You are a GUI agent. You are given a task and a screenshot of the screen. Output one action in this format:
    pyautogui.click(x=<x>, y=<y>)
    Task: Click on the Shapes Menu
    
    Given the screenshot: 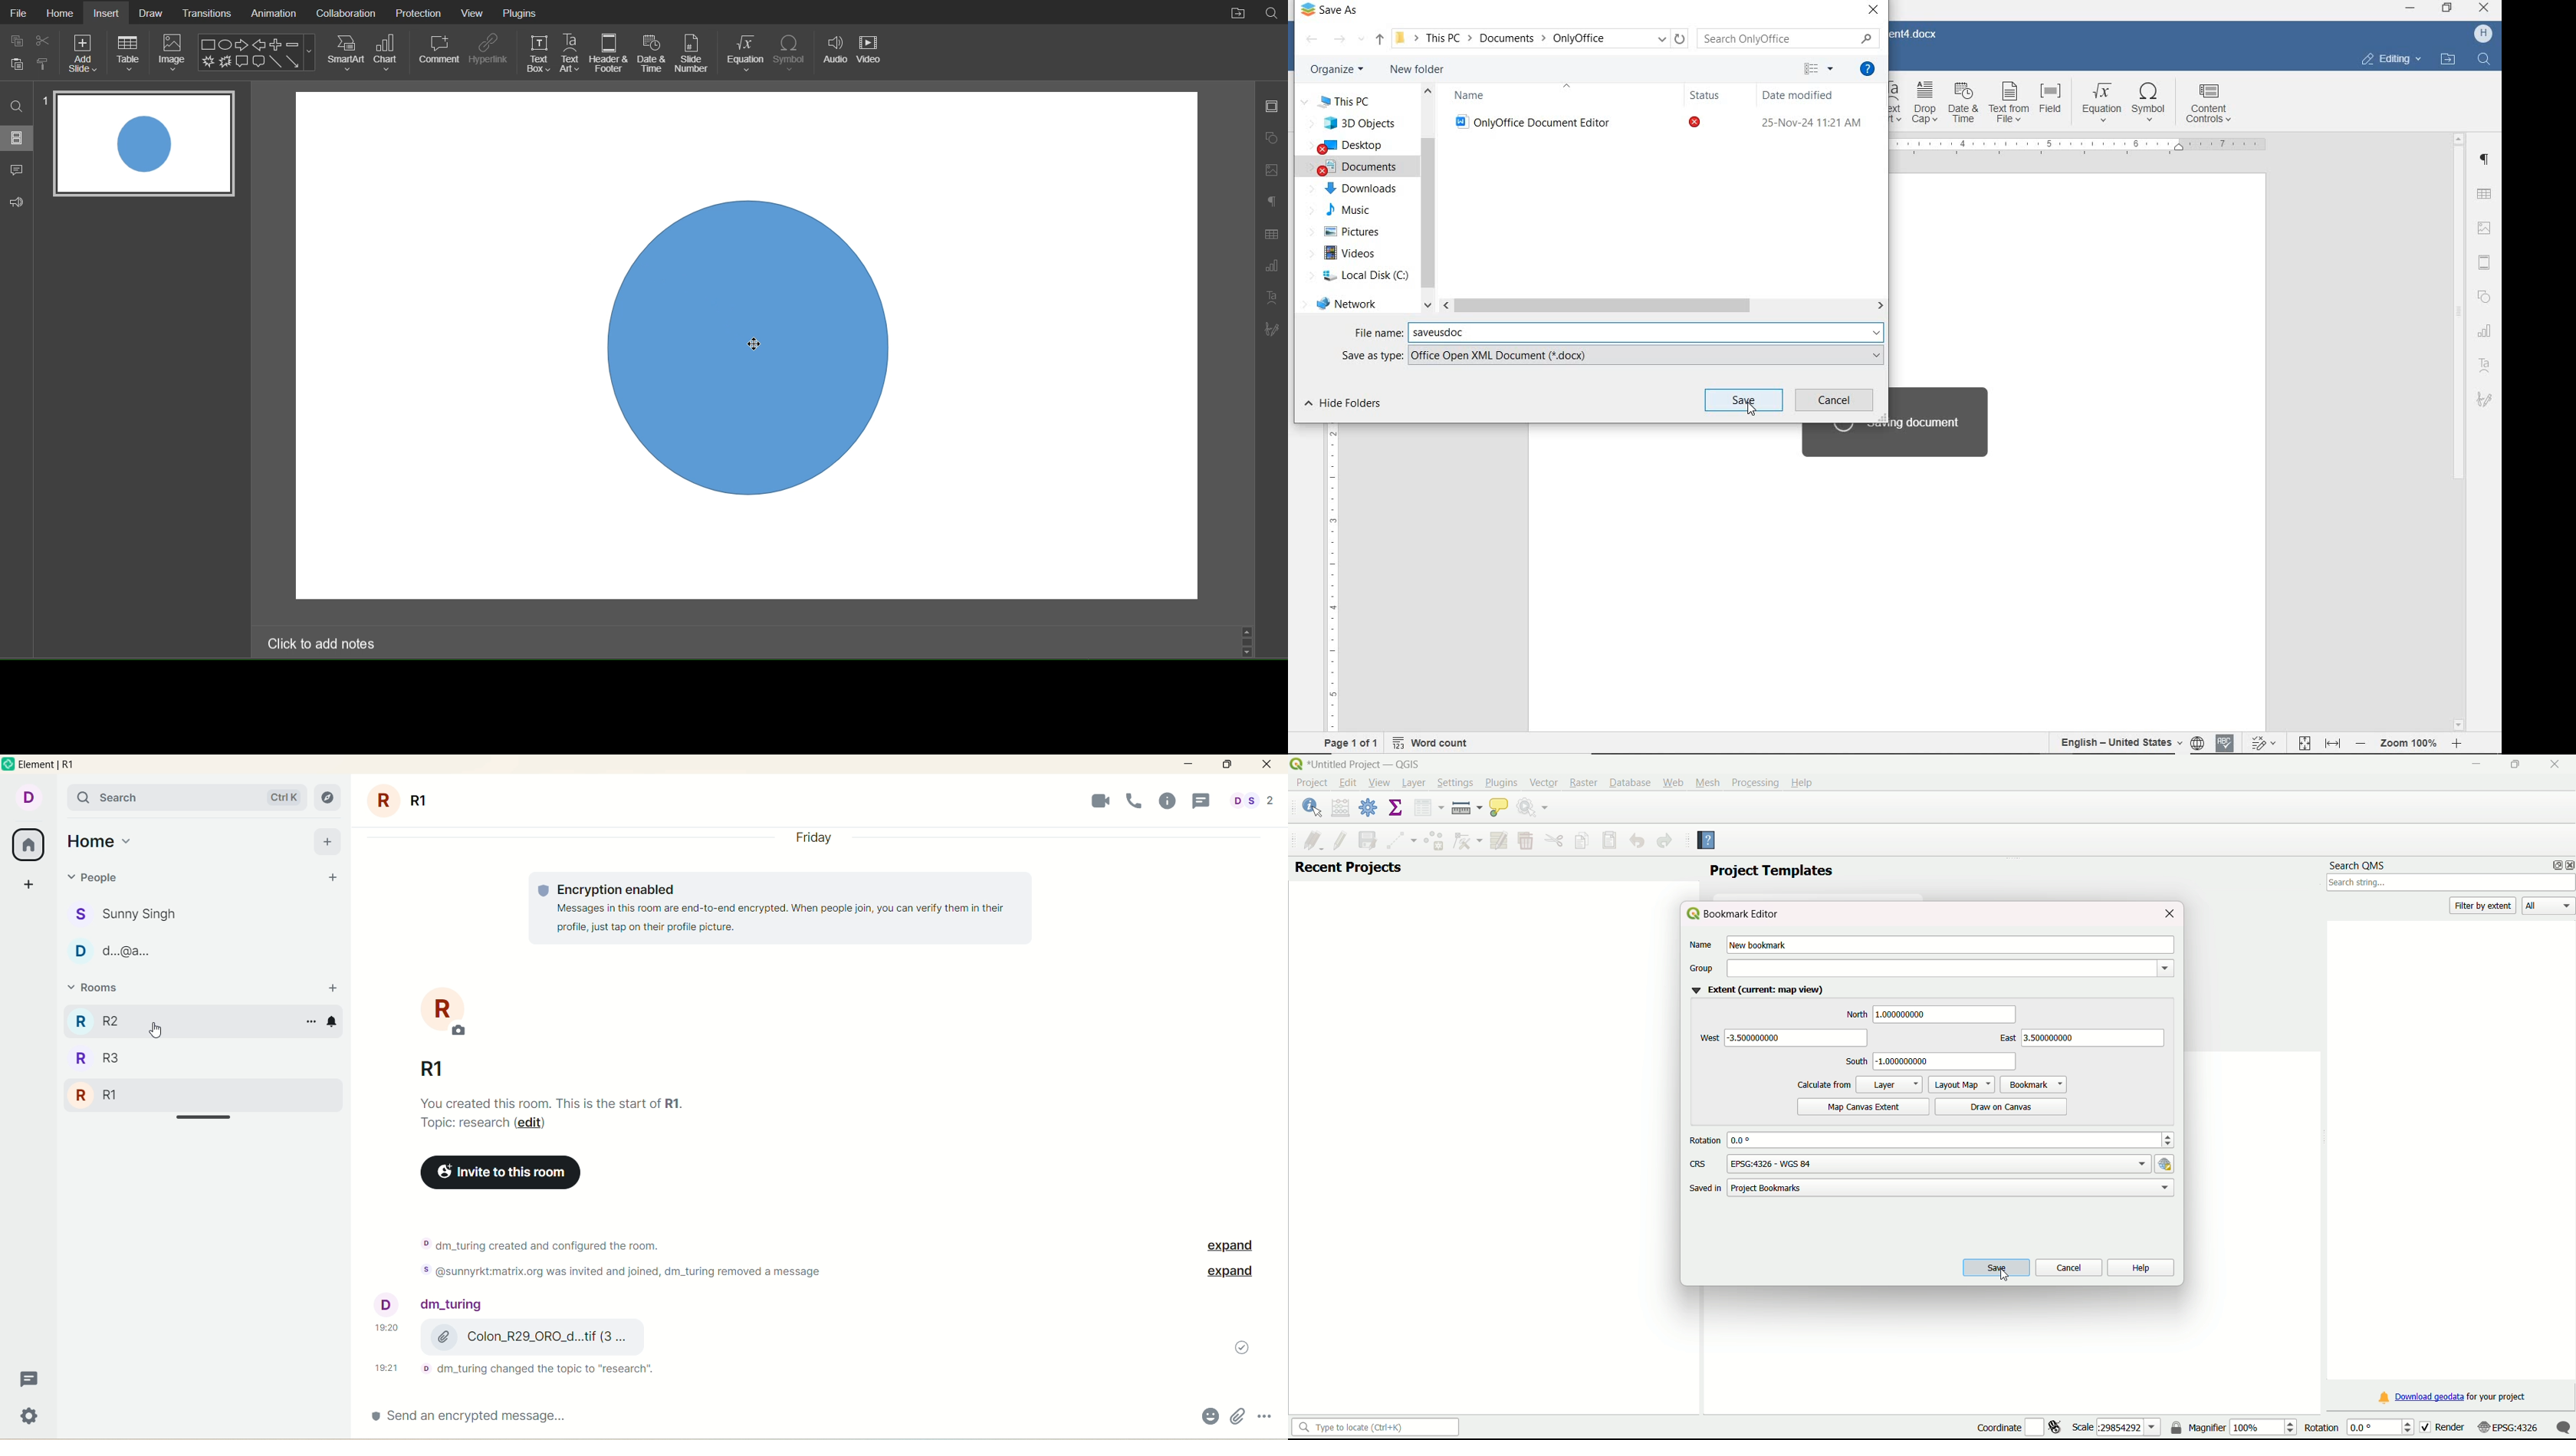 What is the action you would take?
    pyautogui.click(x=256, y=52)
    